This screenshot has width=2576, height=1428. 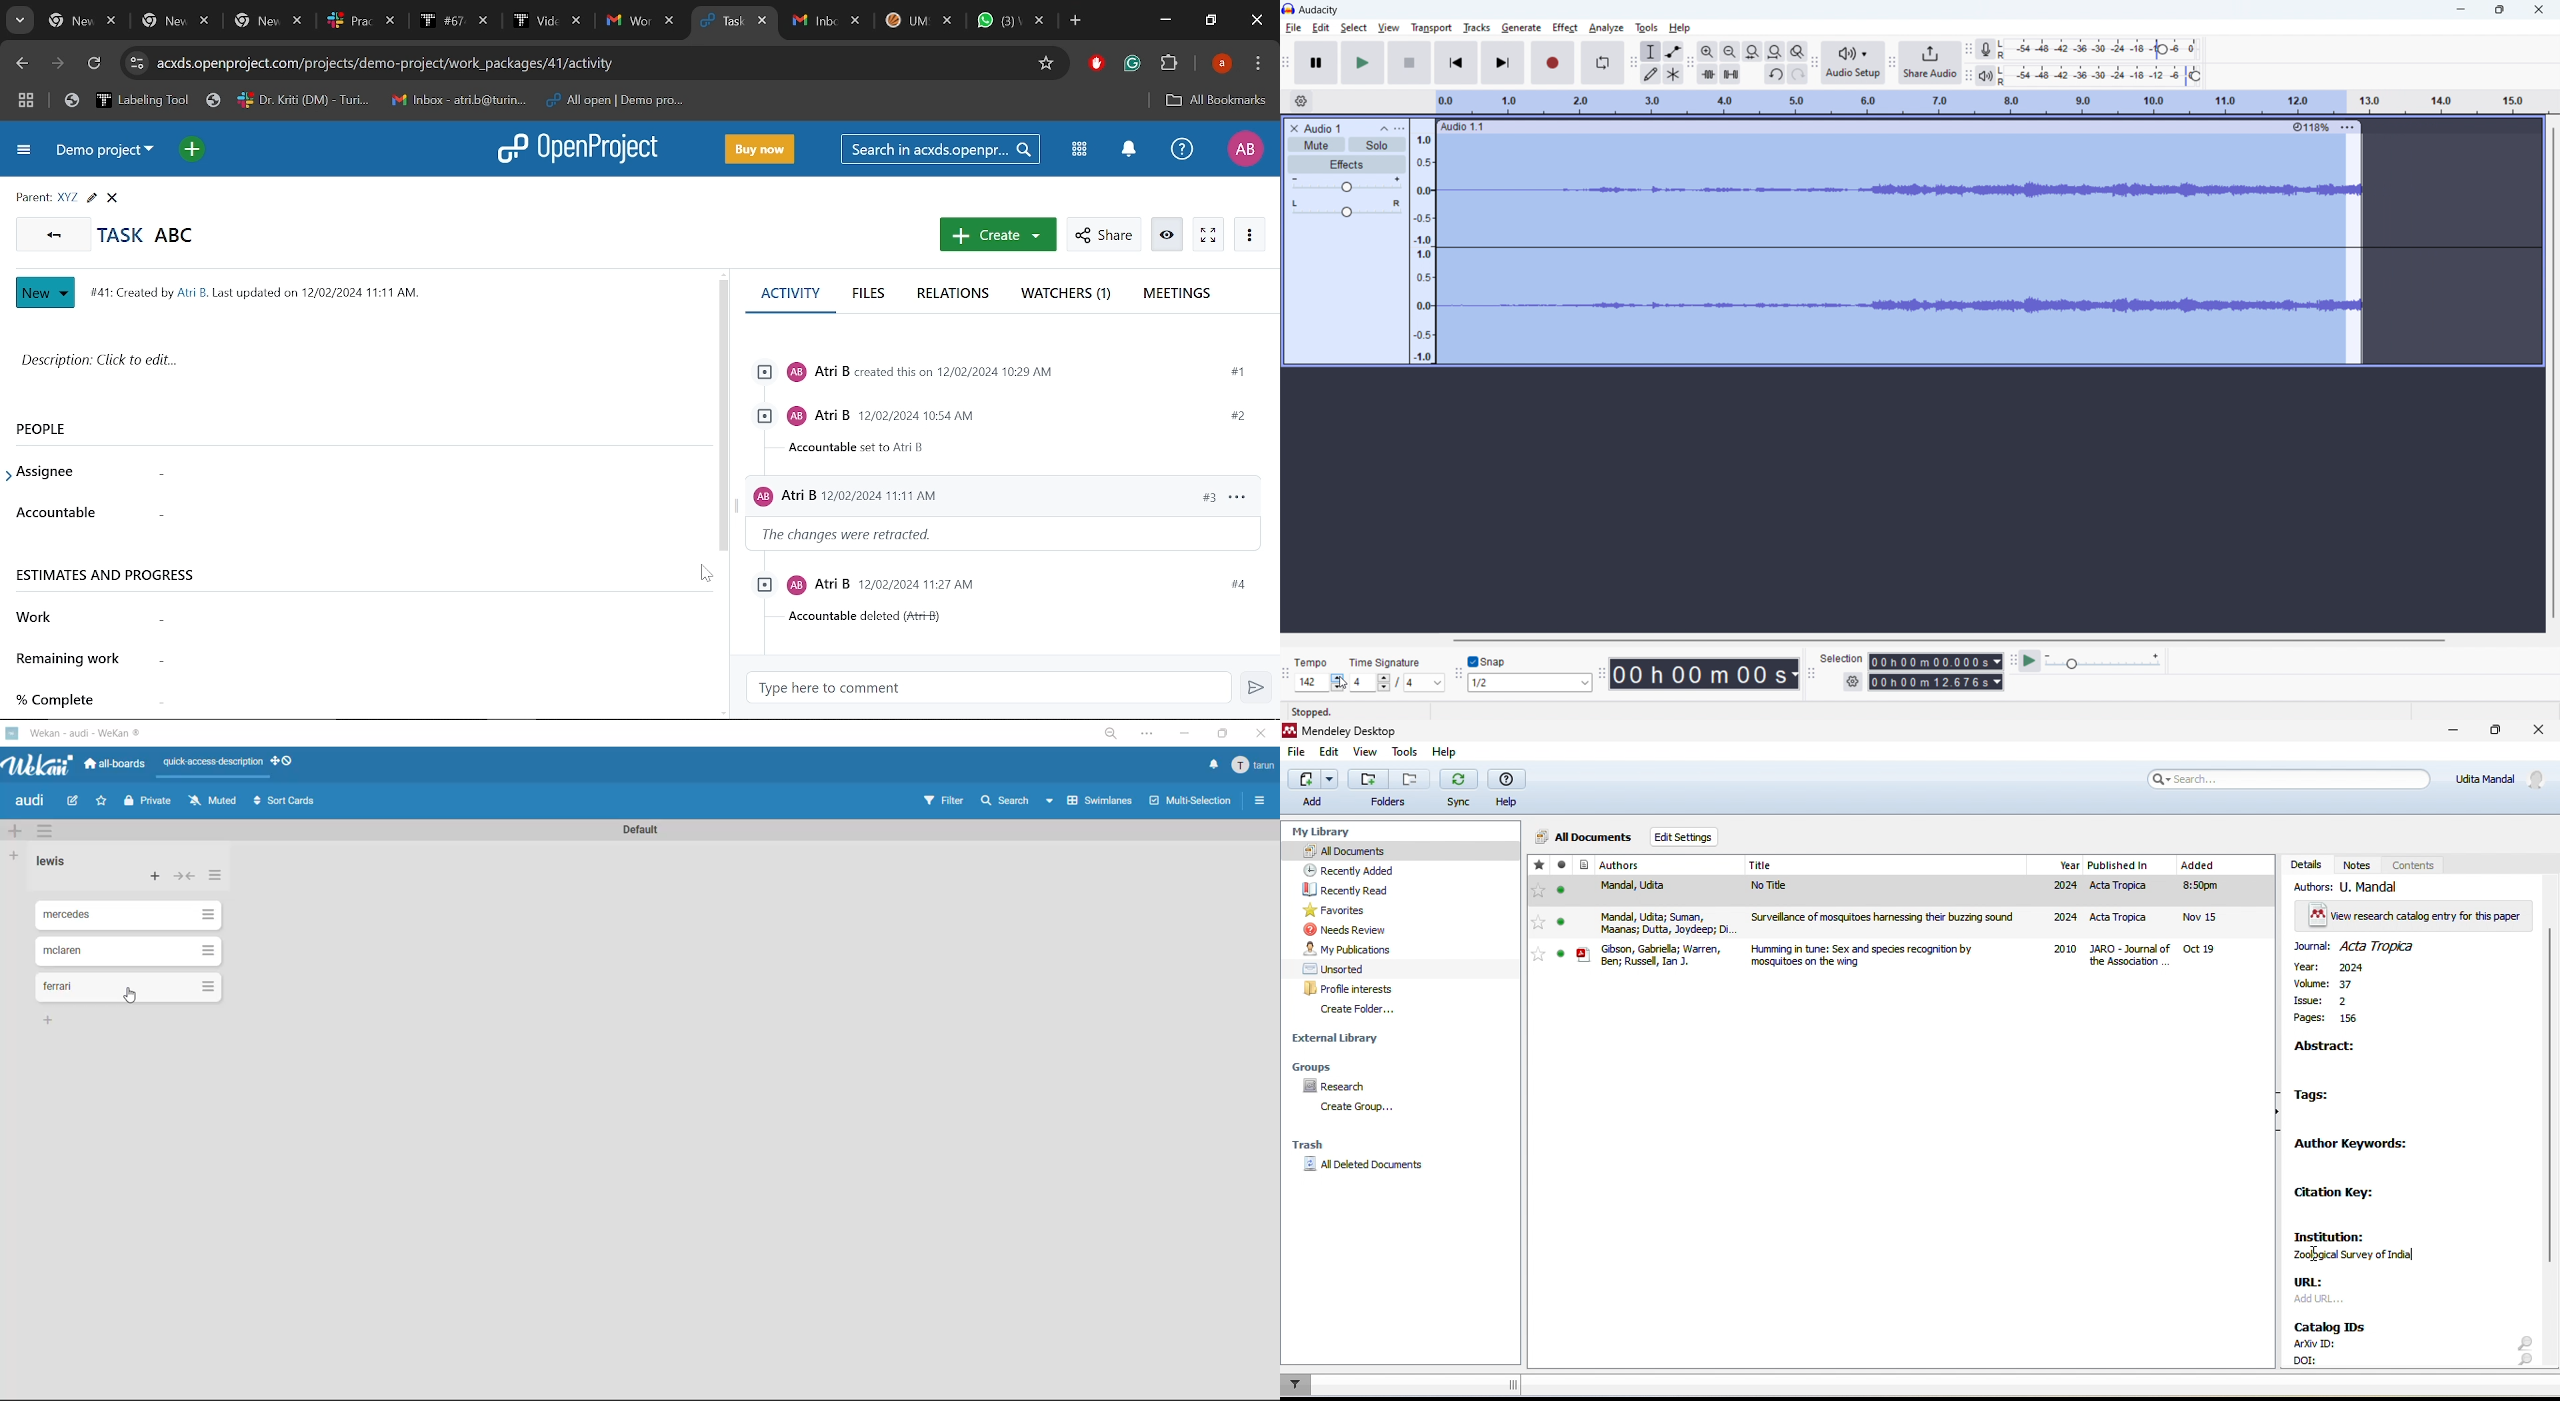 What do you see at coordinates (2065, 951) in the screenshot?
I see `2010` at bounding box center [2065, 951].